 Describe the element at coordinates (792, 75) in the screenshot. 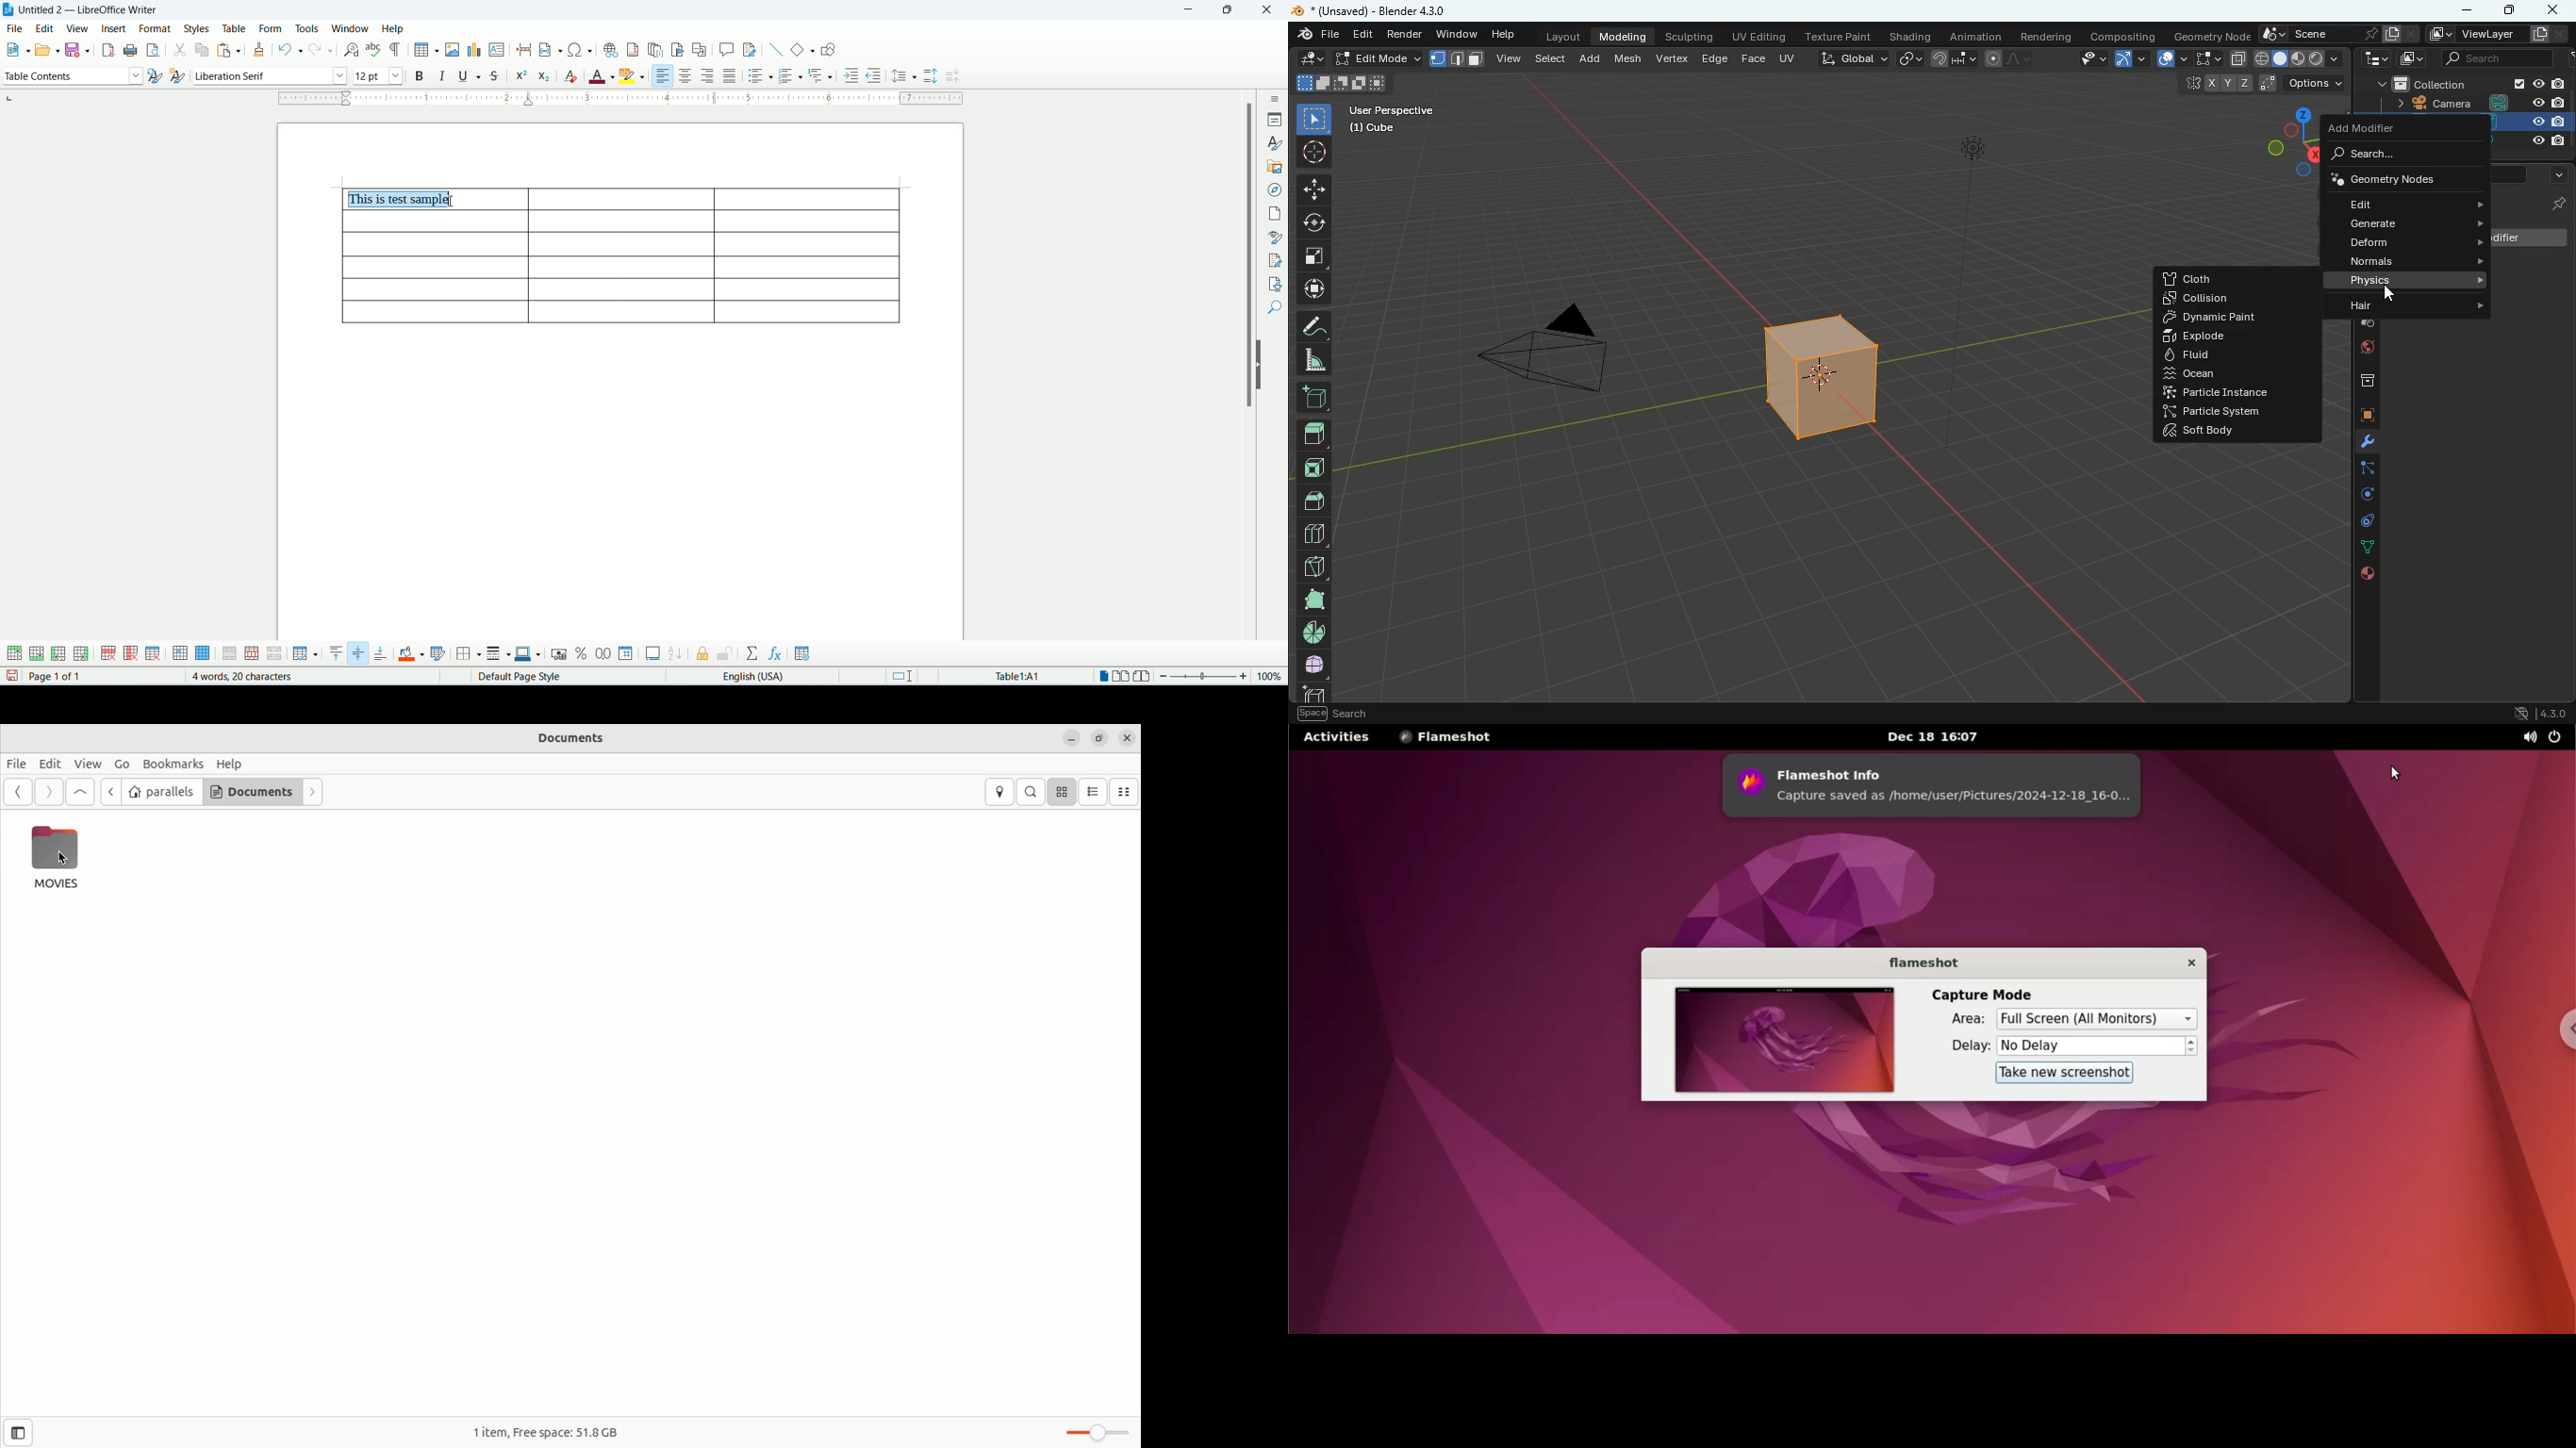

I see `ordered list` at that location.